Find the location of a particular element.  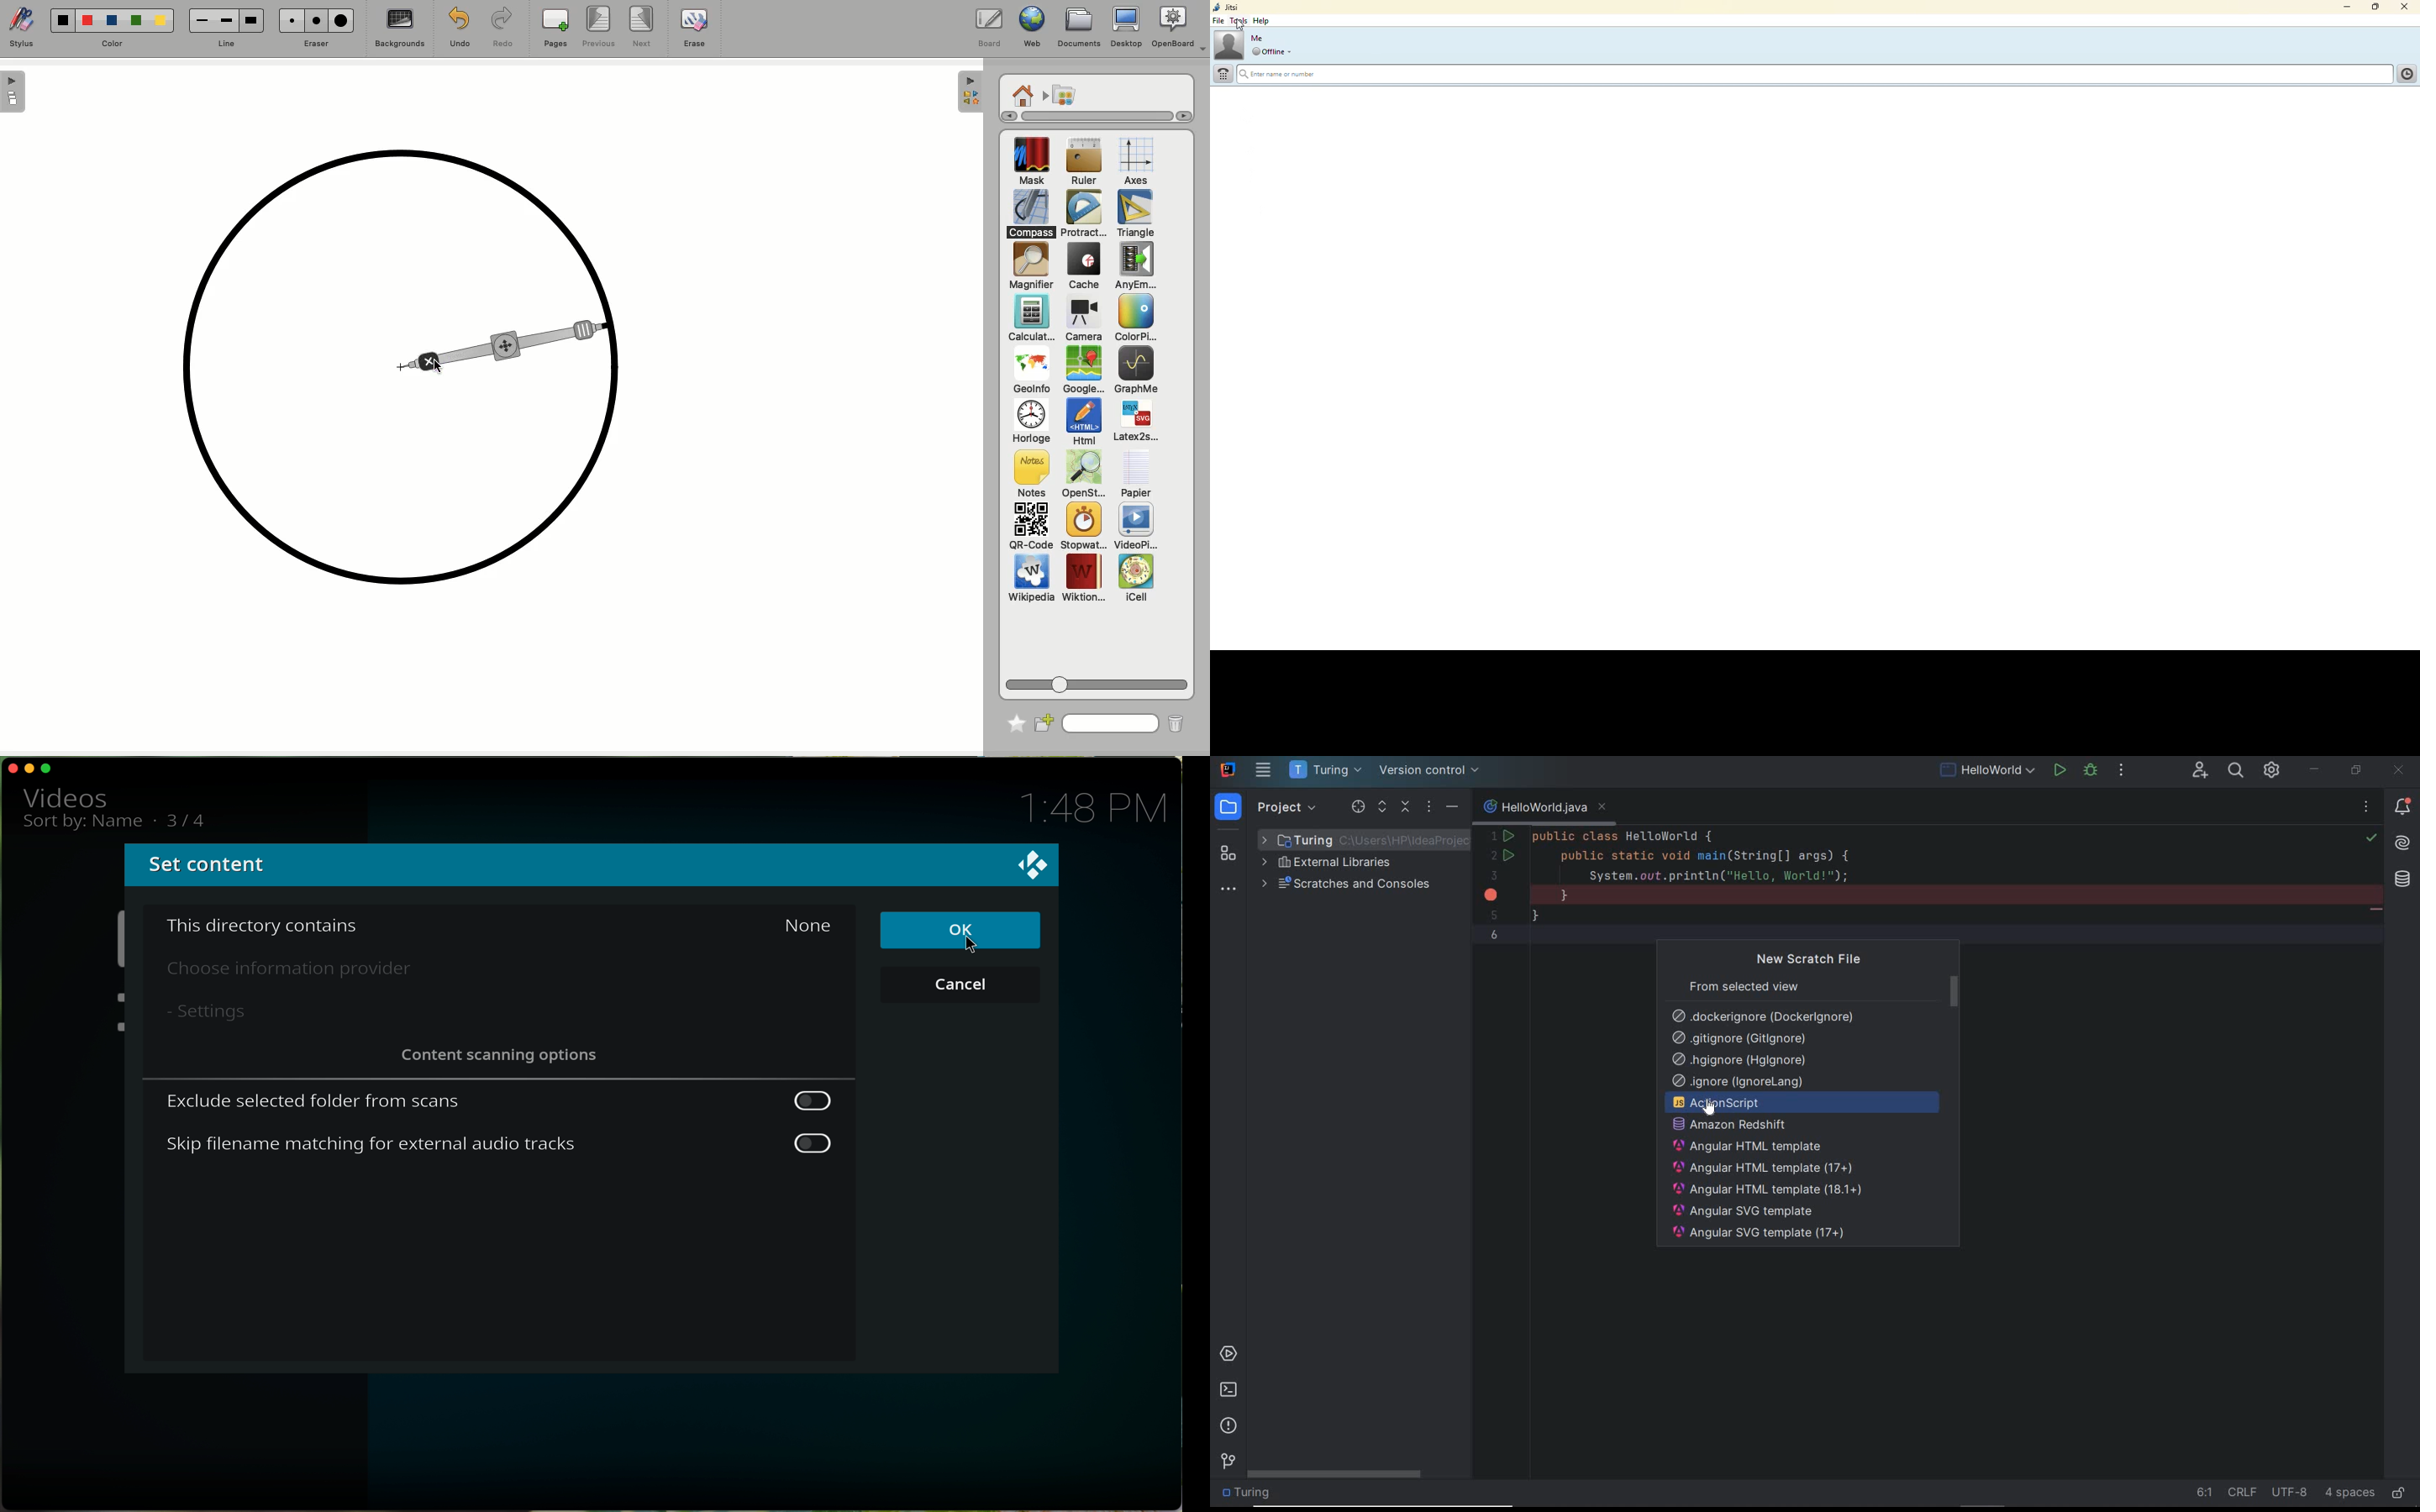

project name is located at coordinates (1250, 1495).